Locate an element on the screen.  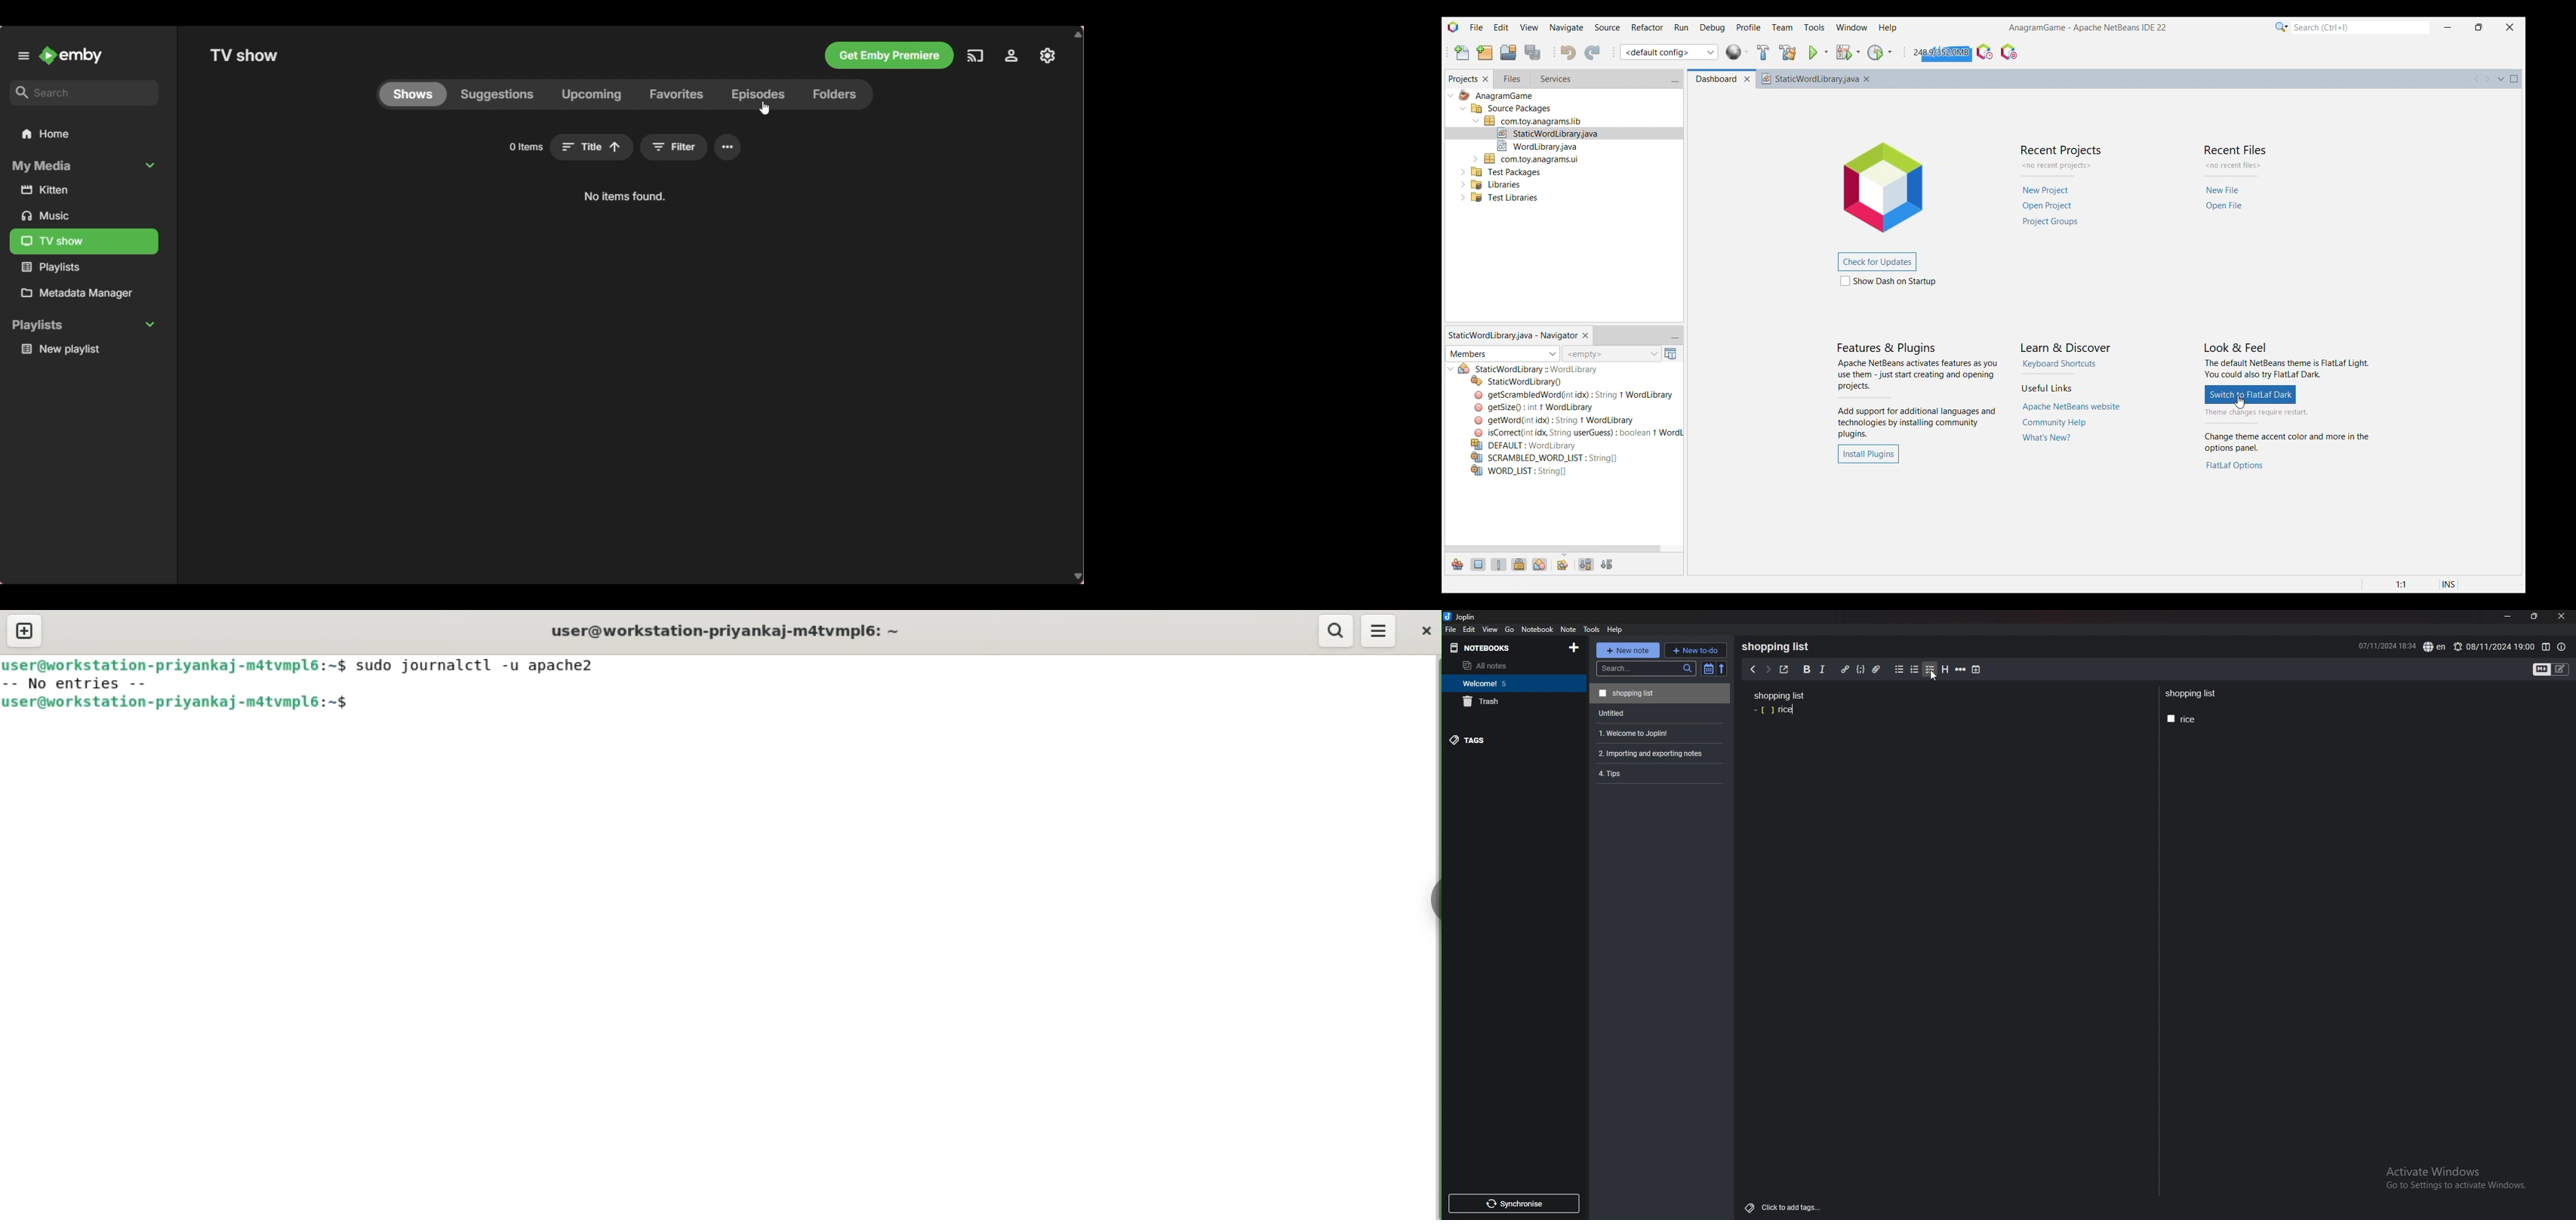
Software logo is located at coordinates (1453, 27).